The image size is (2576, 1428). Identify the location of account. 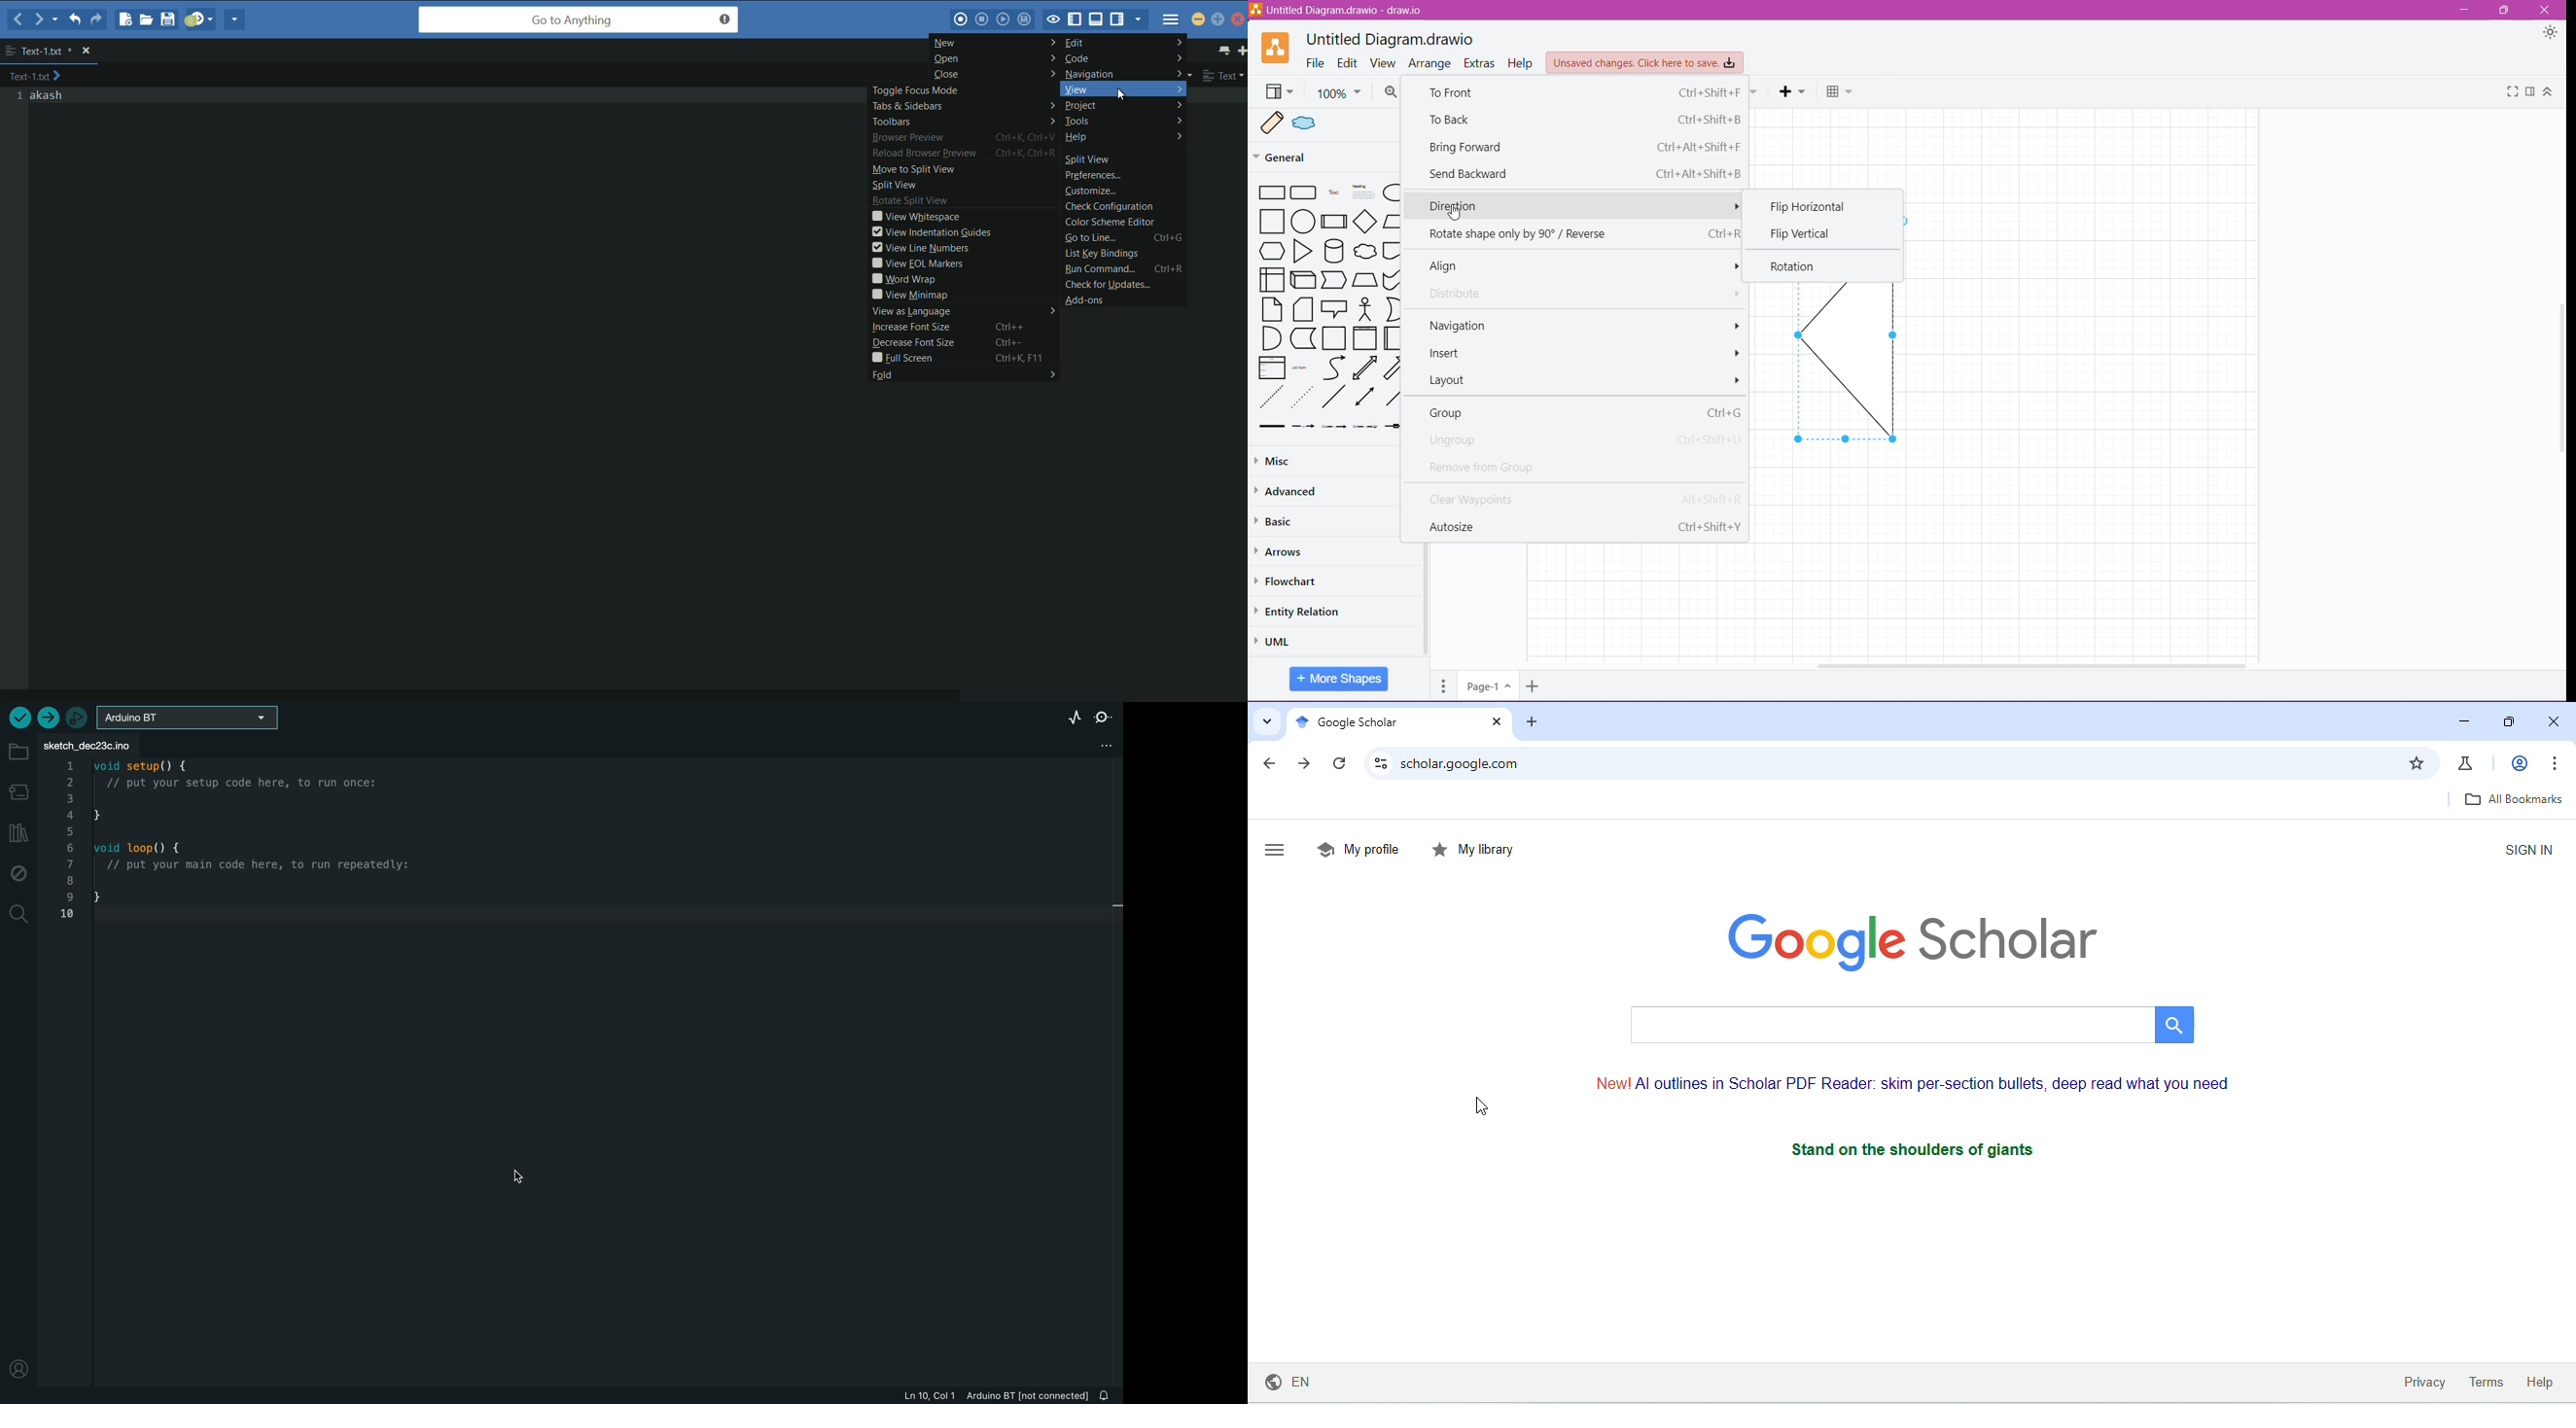
(2522, 762).